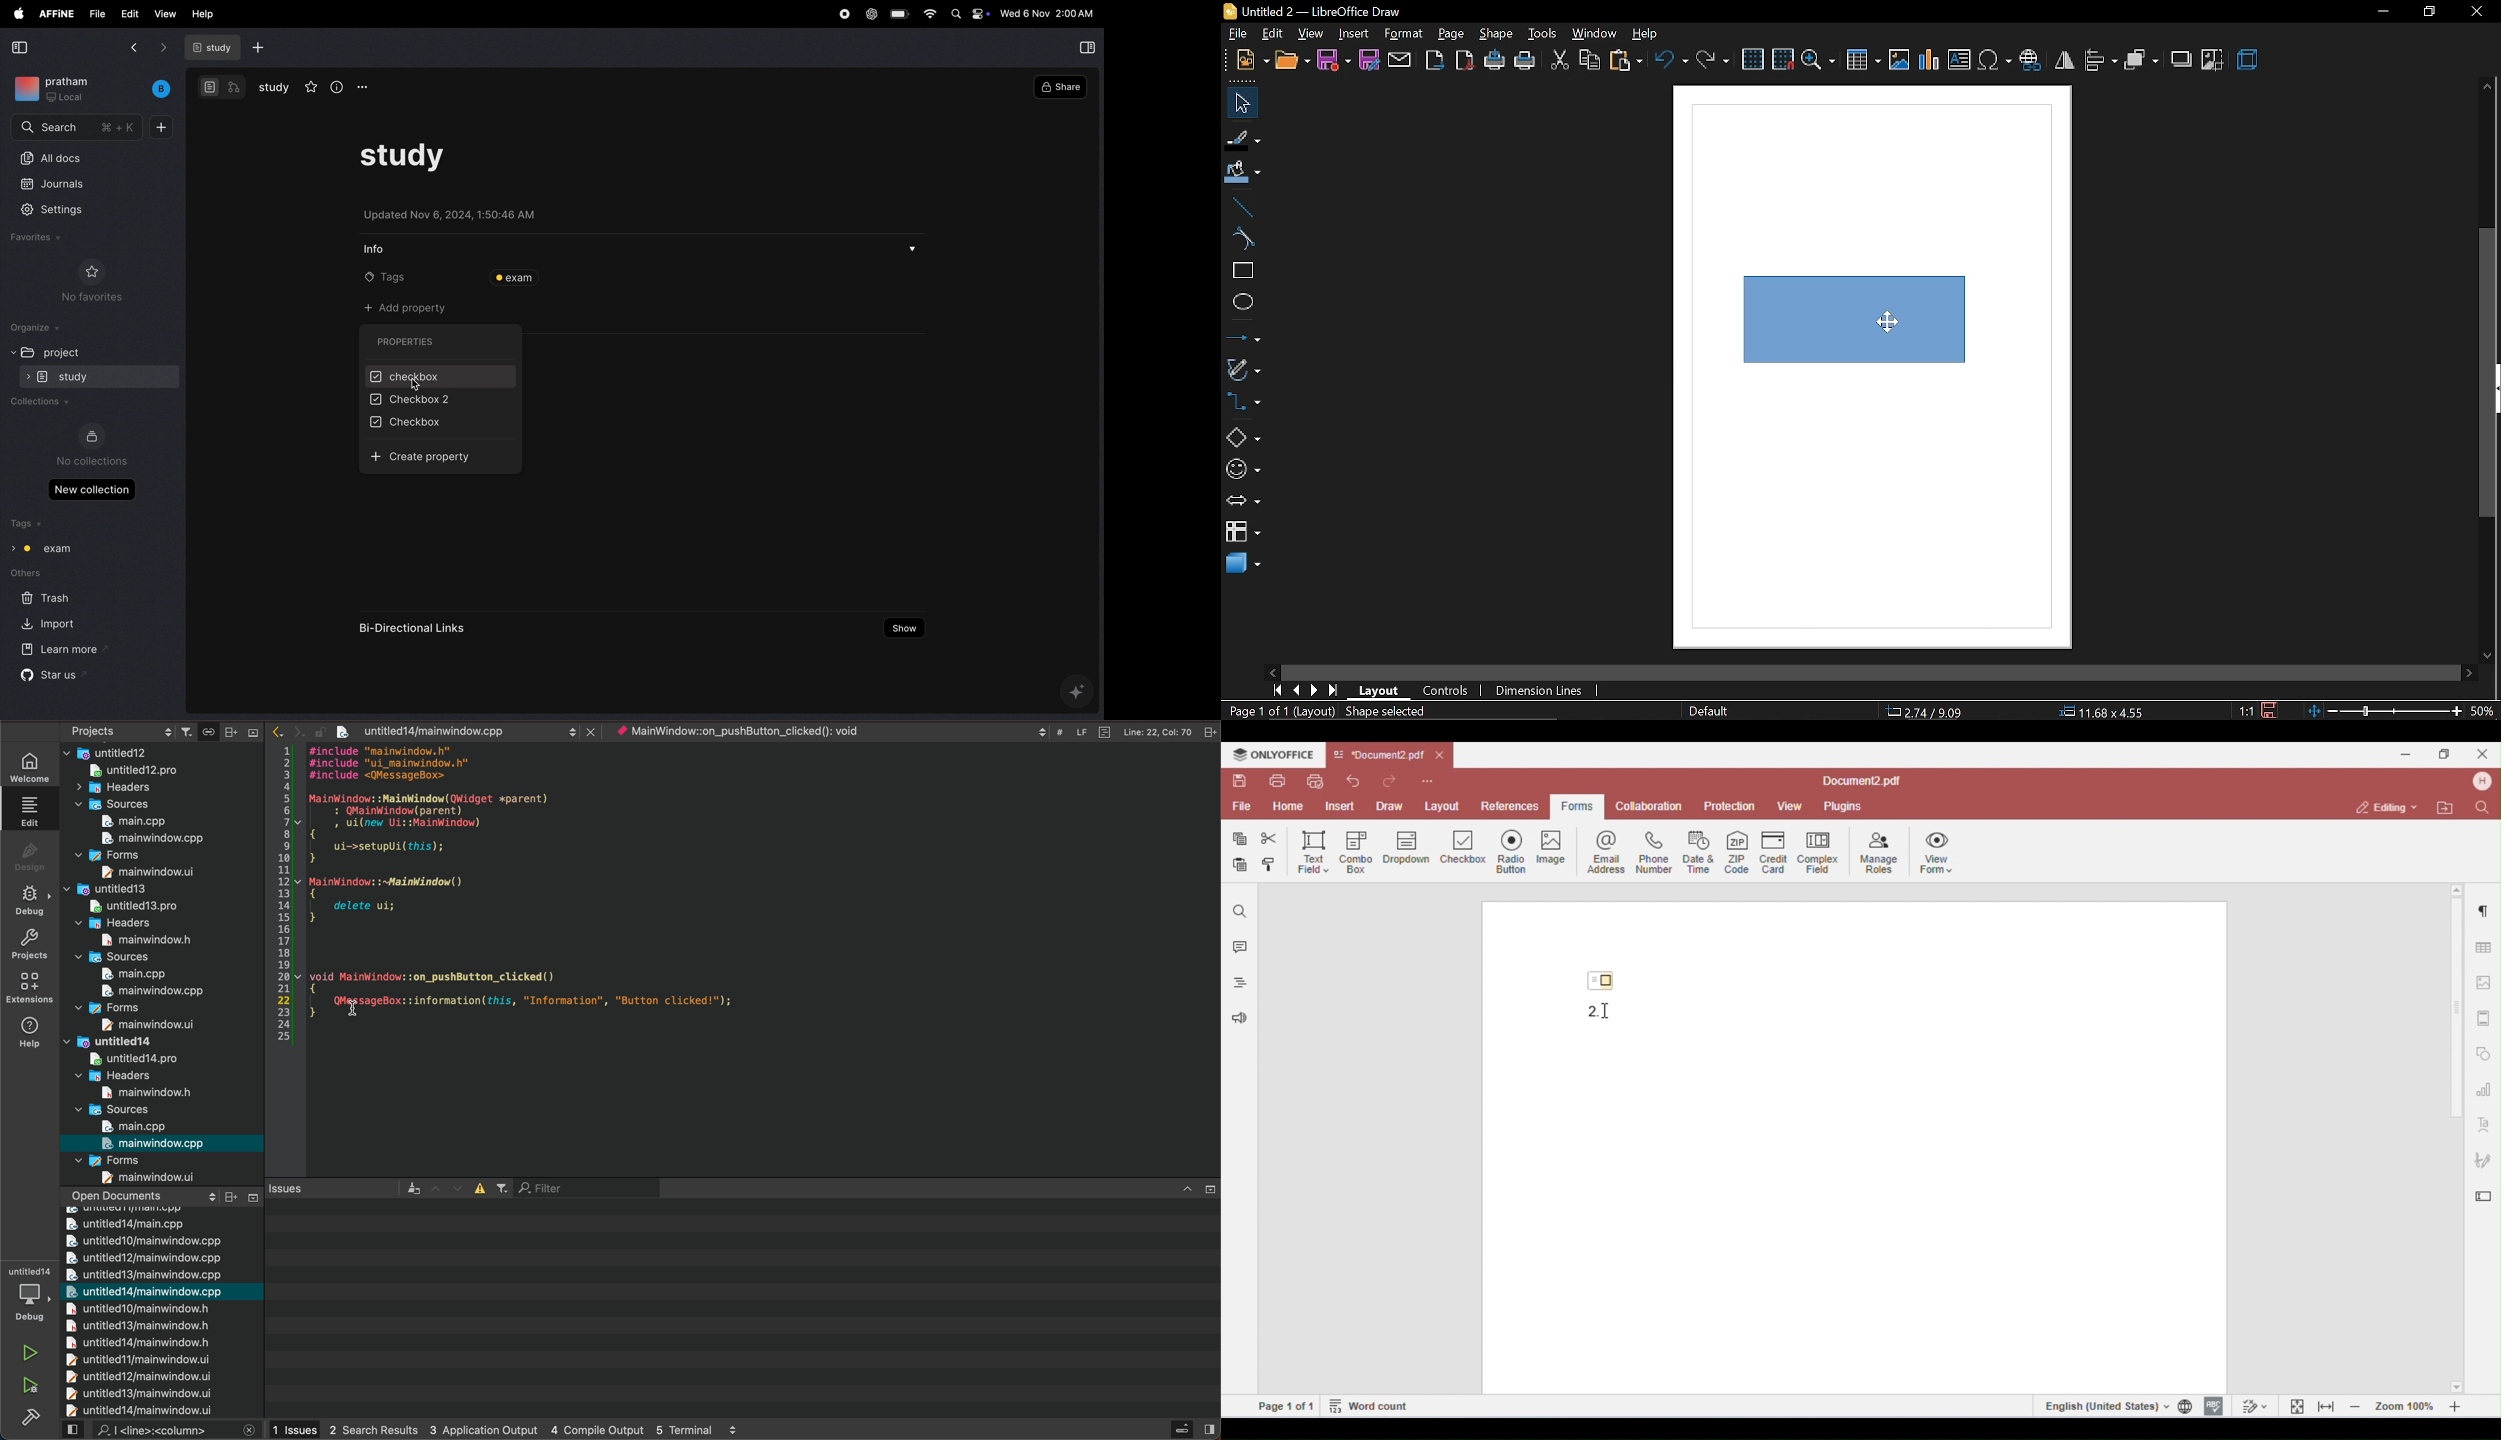  I want to click on organize, so click(31, 329).